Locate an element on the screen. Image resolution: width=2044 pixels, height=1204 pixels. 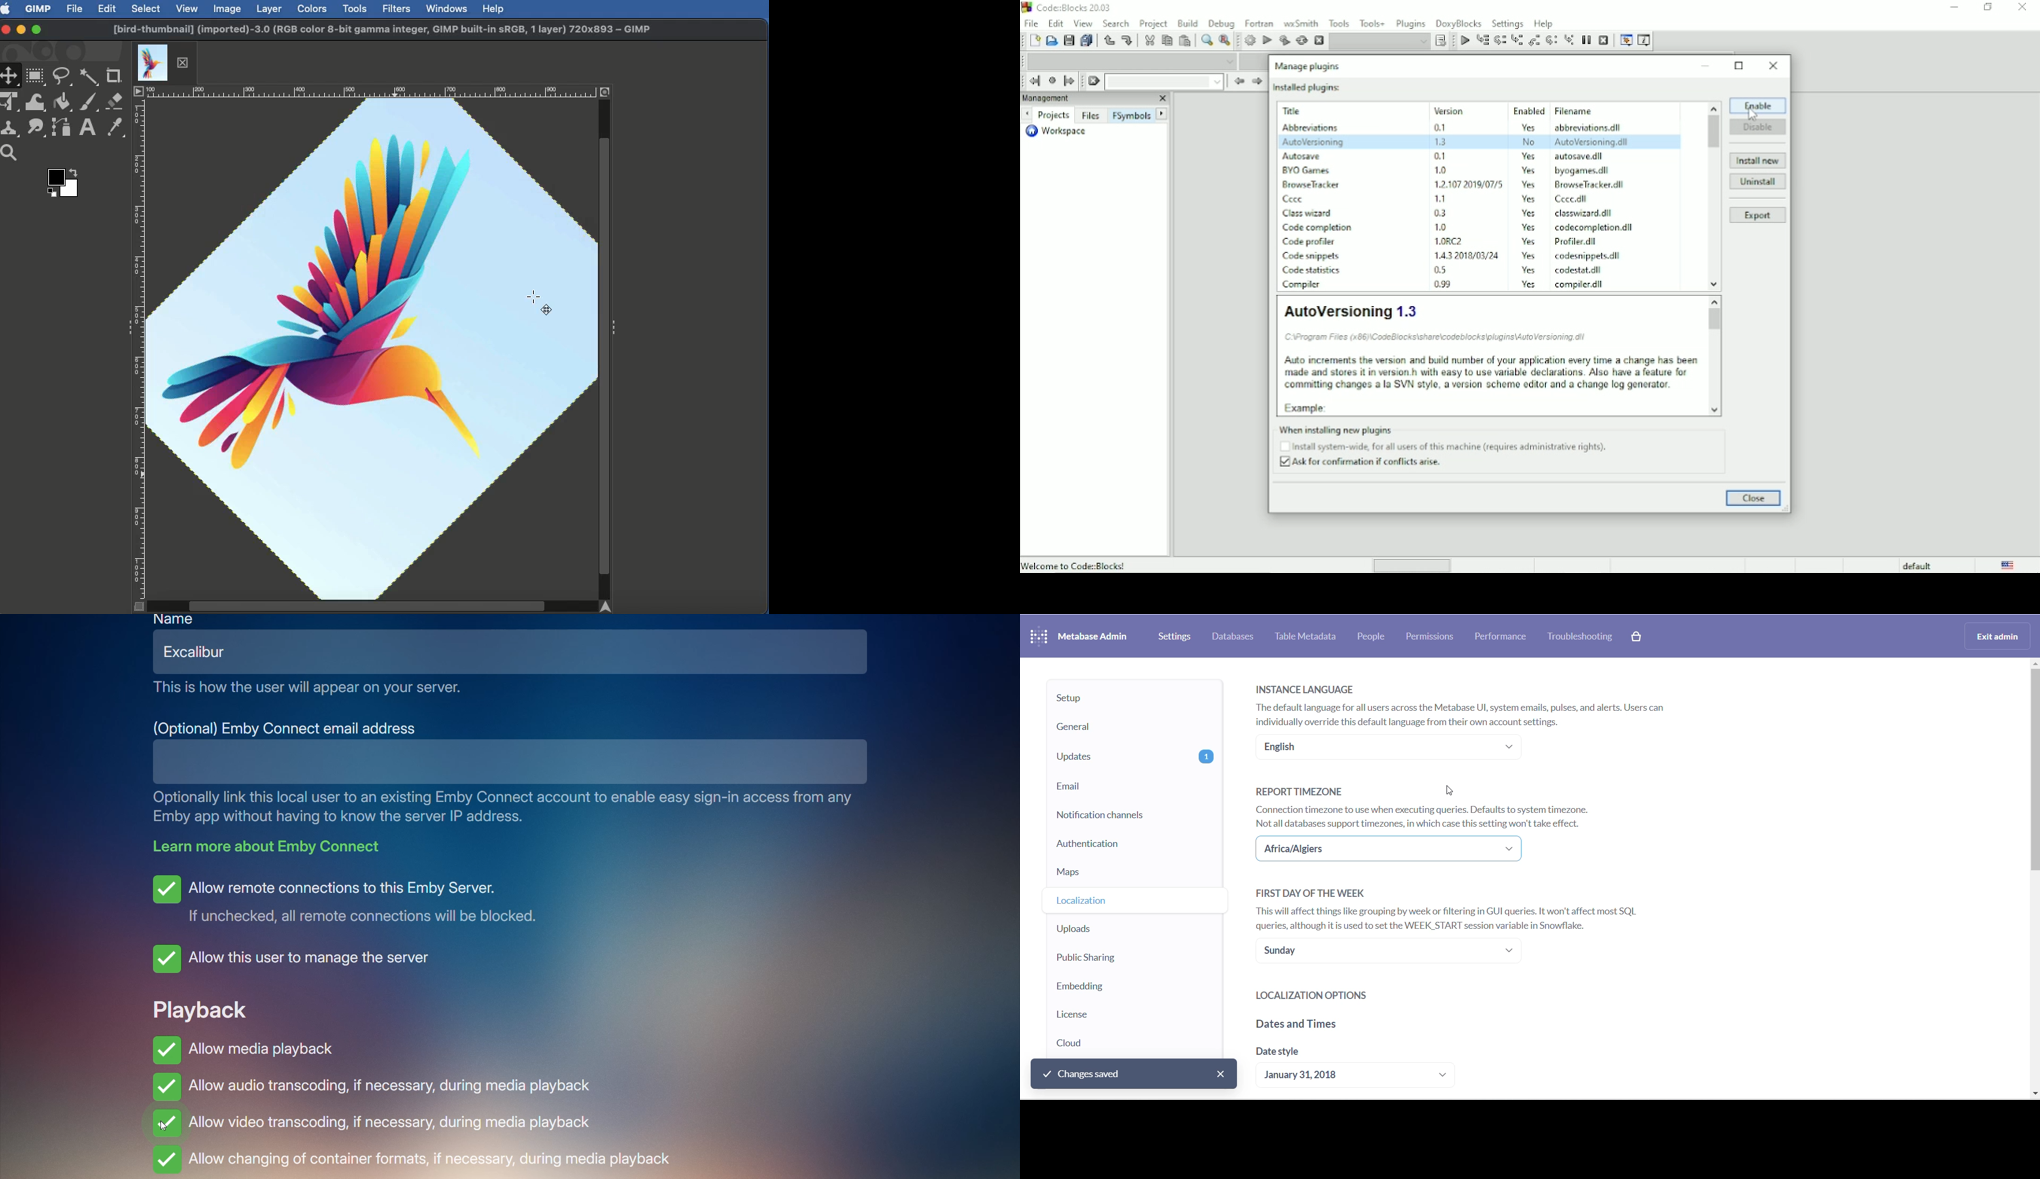
Open is located at coordinates (1051, 41).